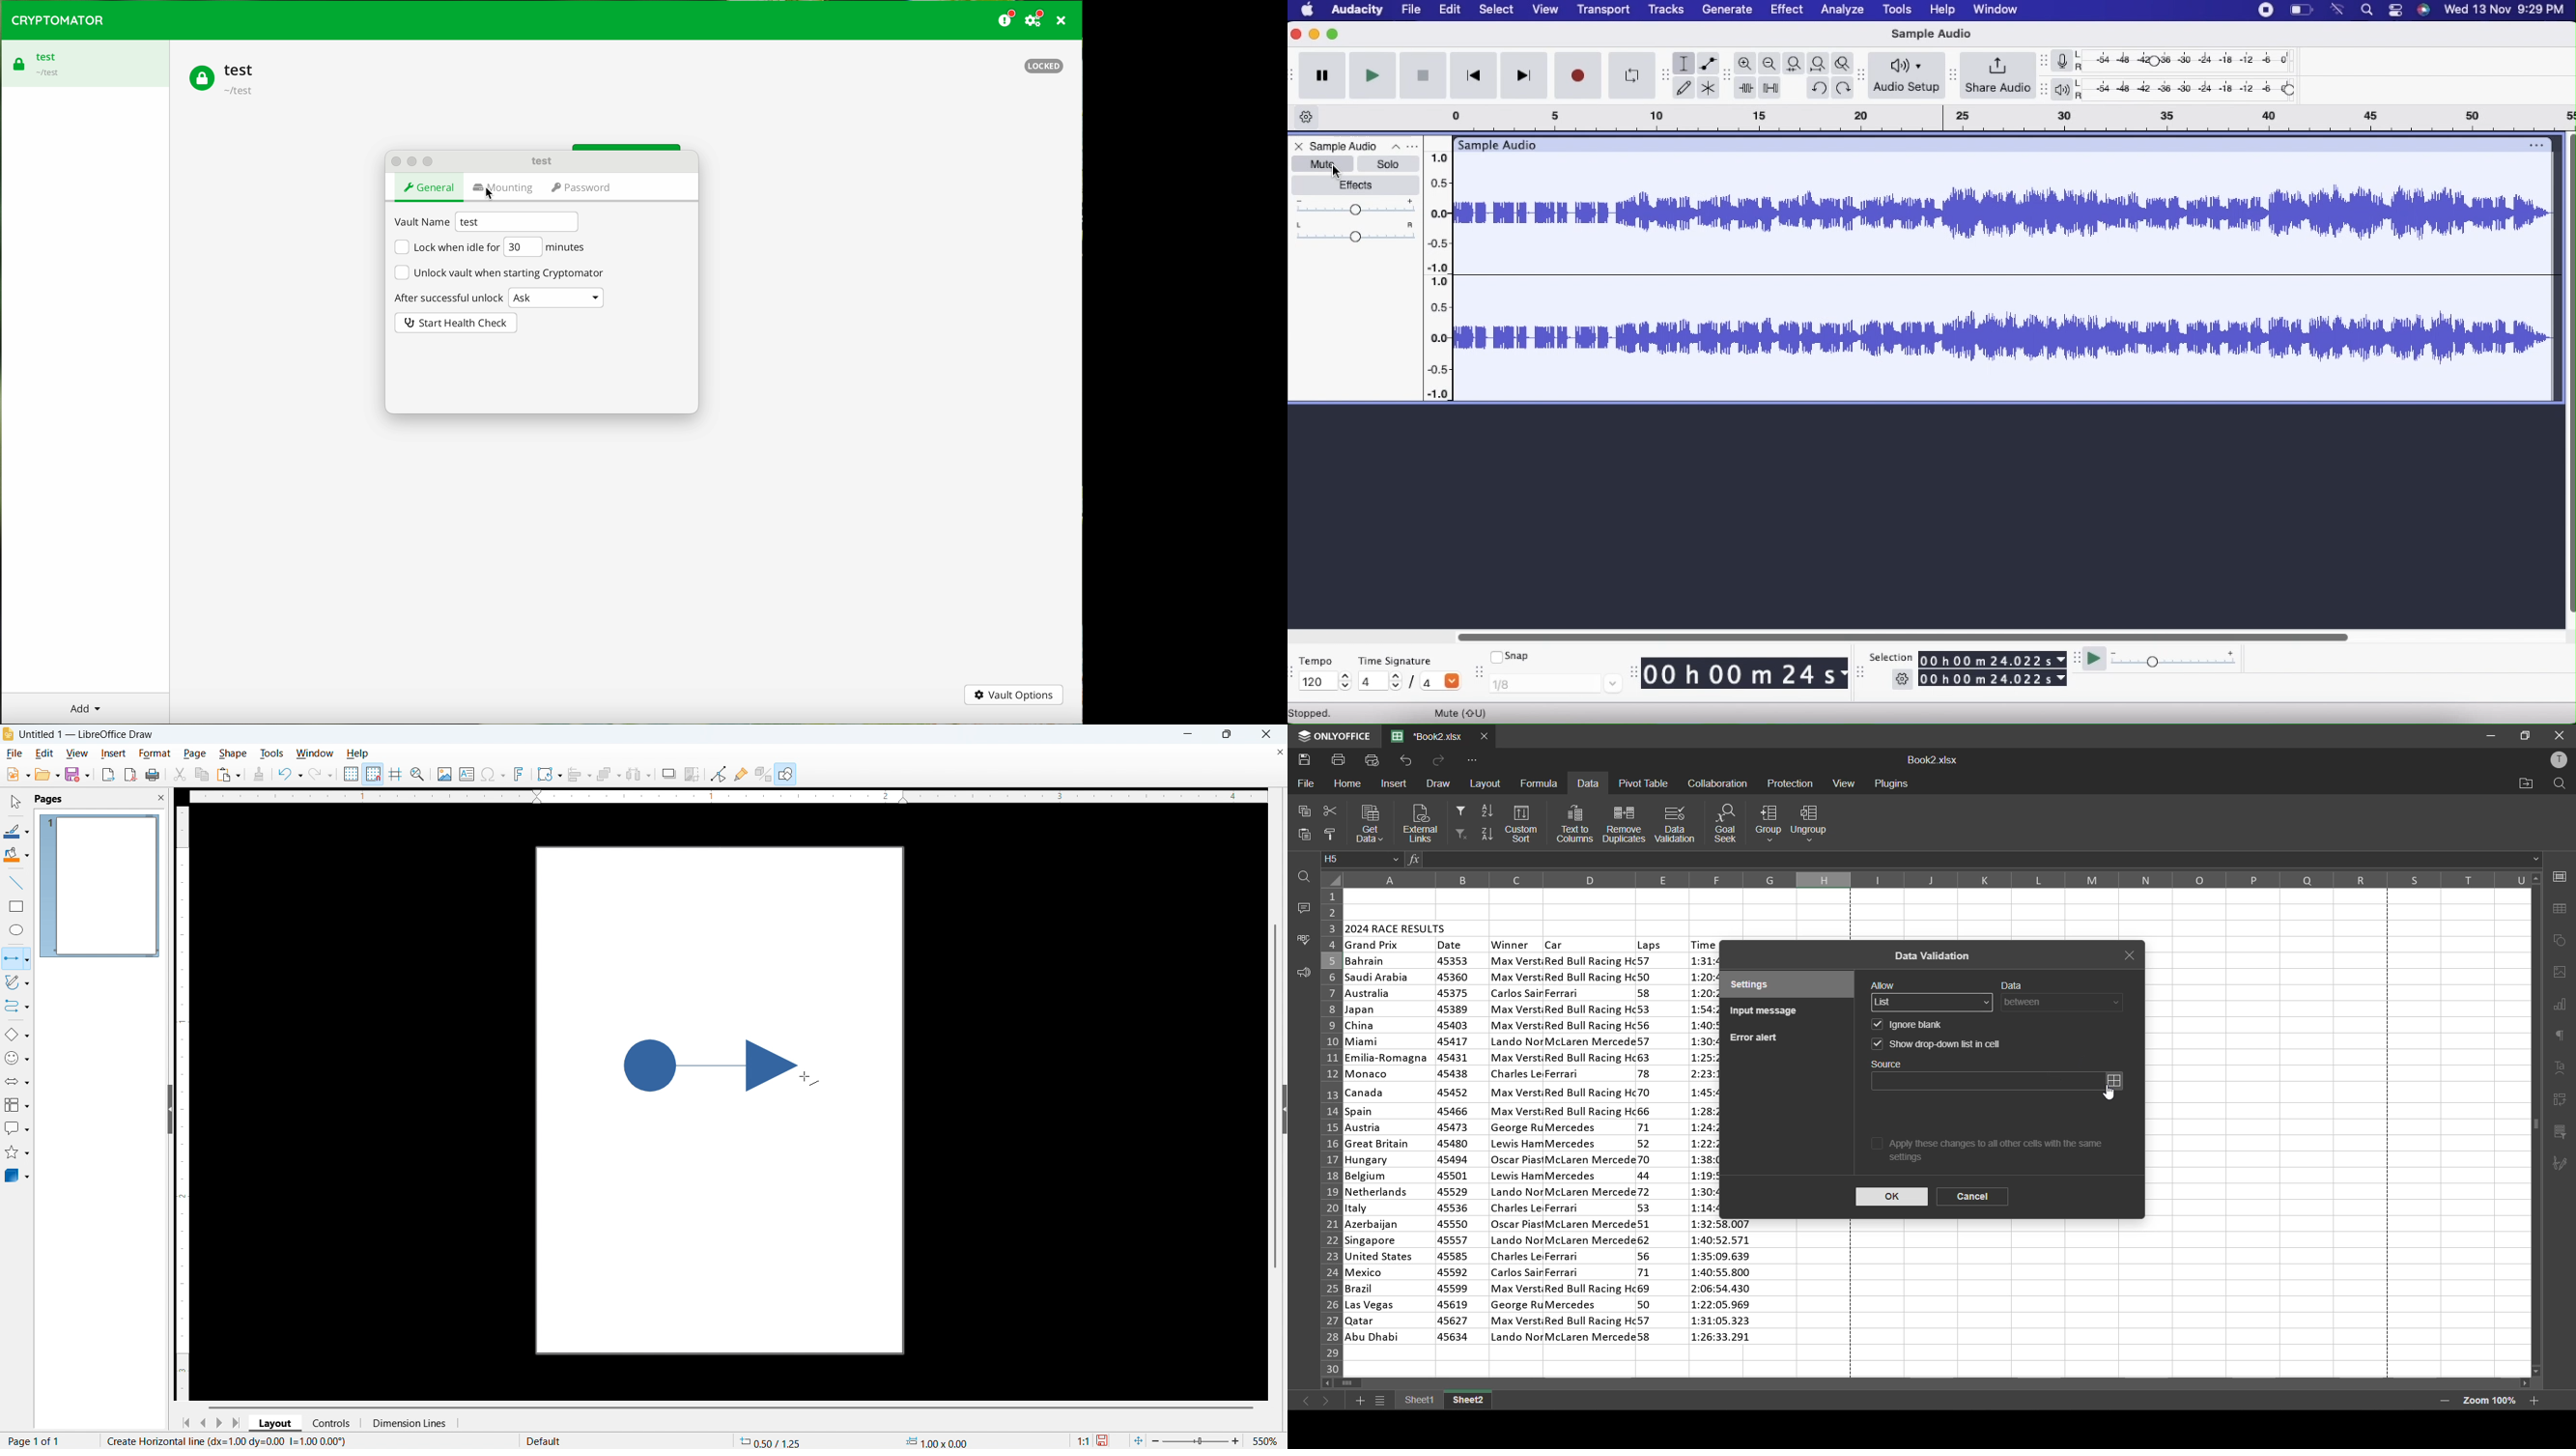 This screenshot has width=2576, height=1456. I want to click on Hide panel , so click(169, 1107).